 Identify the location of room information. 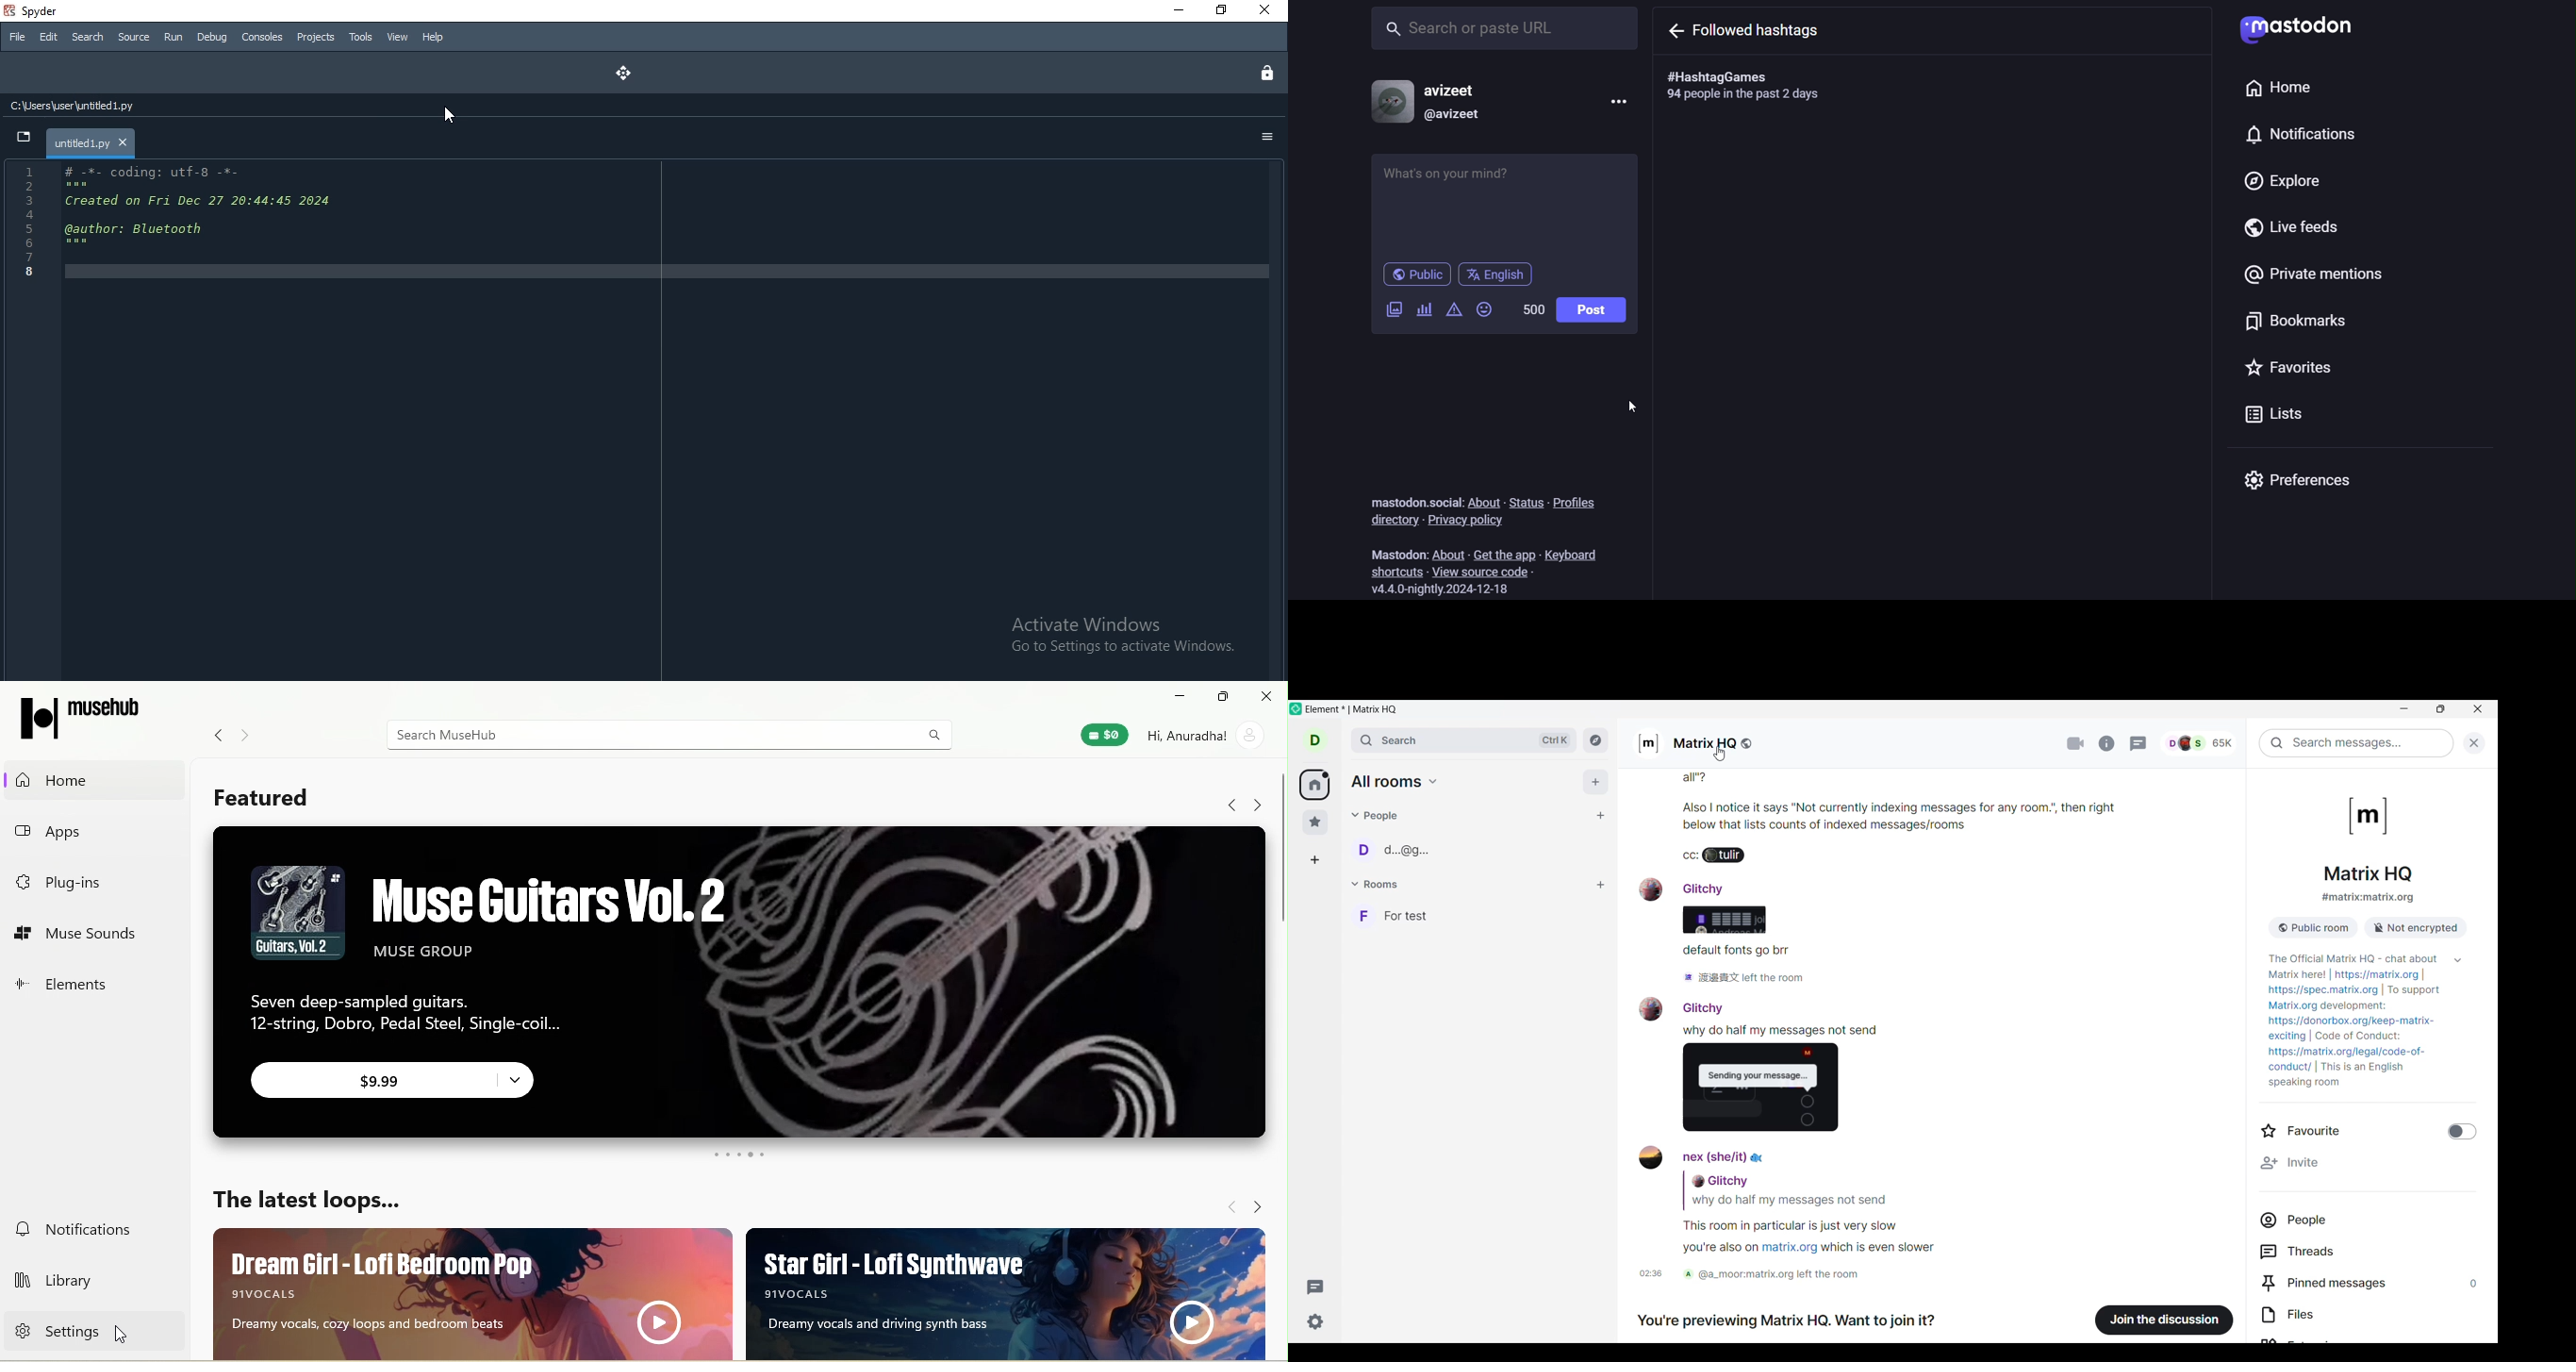
(2106, 743).